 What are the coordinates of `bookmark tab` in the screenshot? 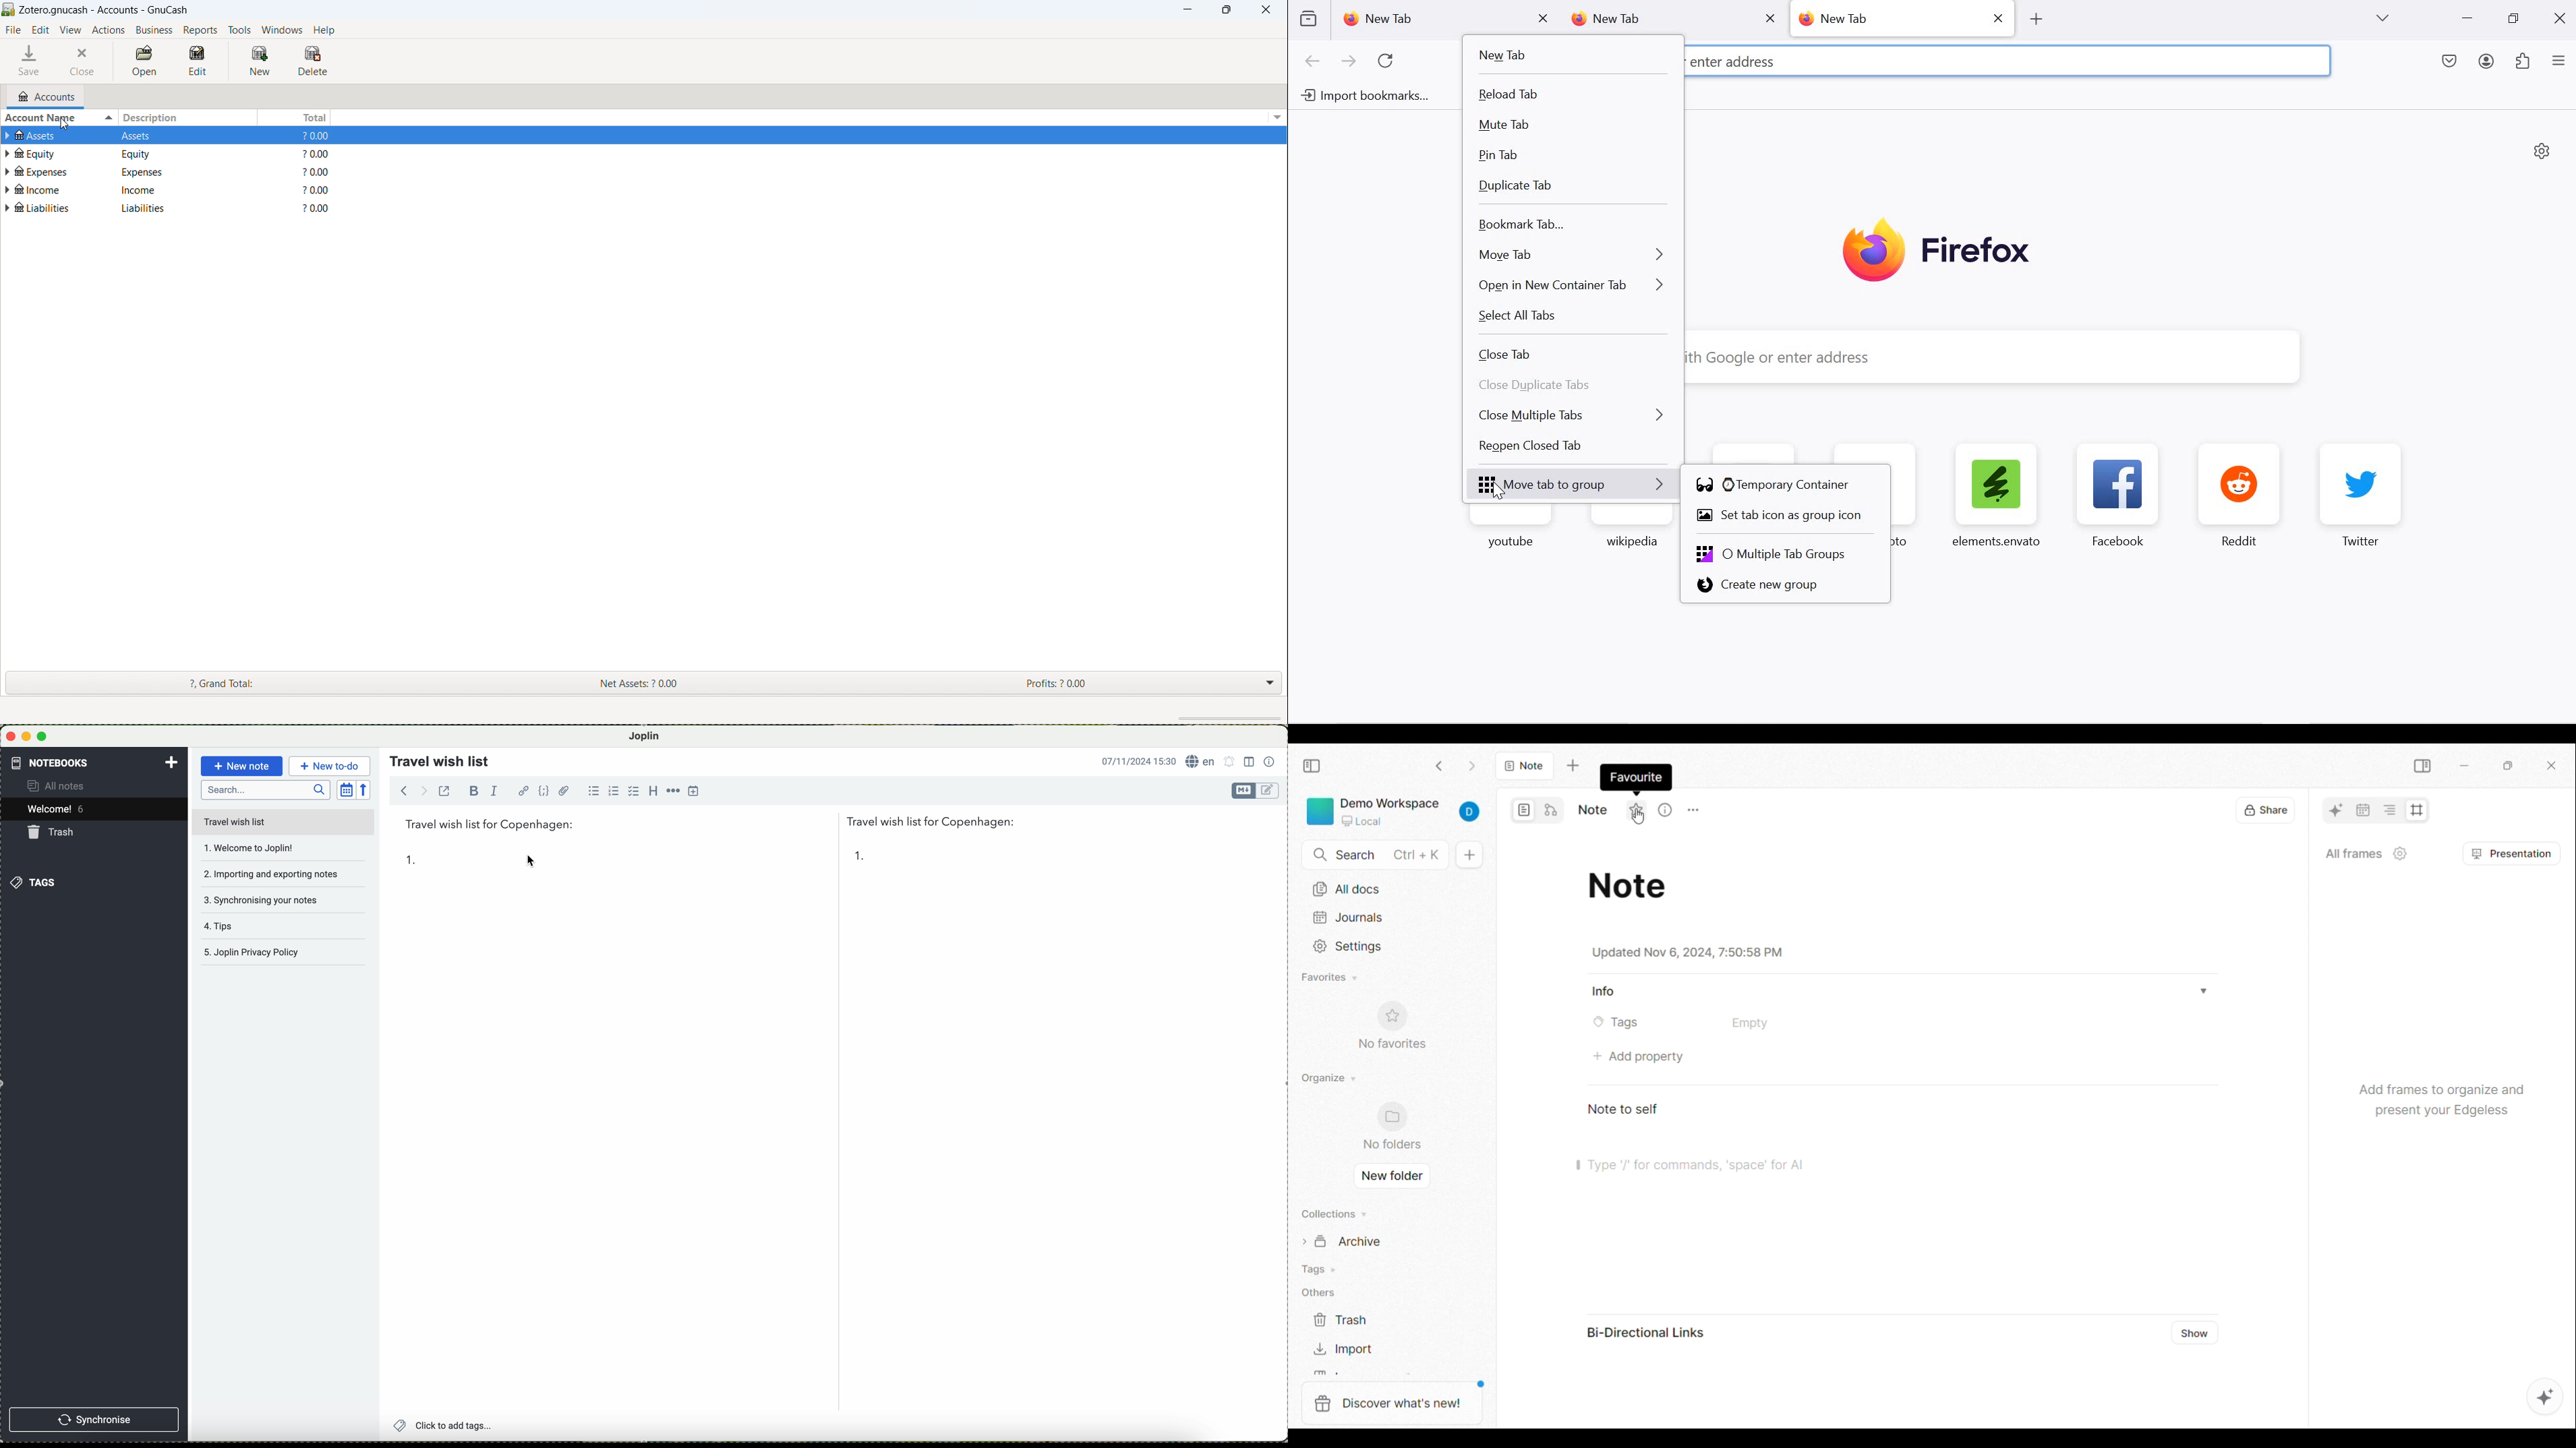 It's located at (1570, 225).